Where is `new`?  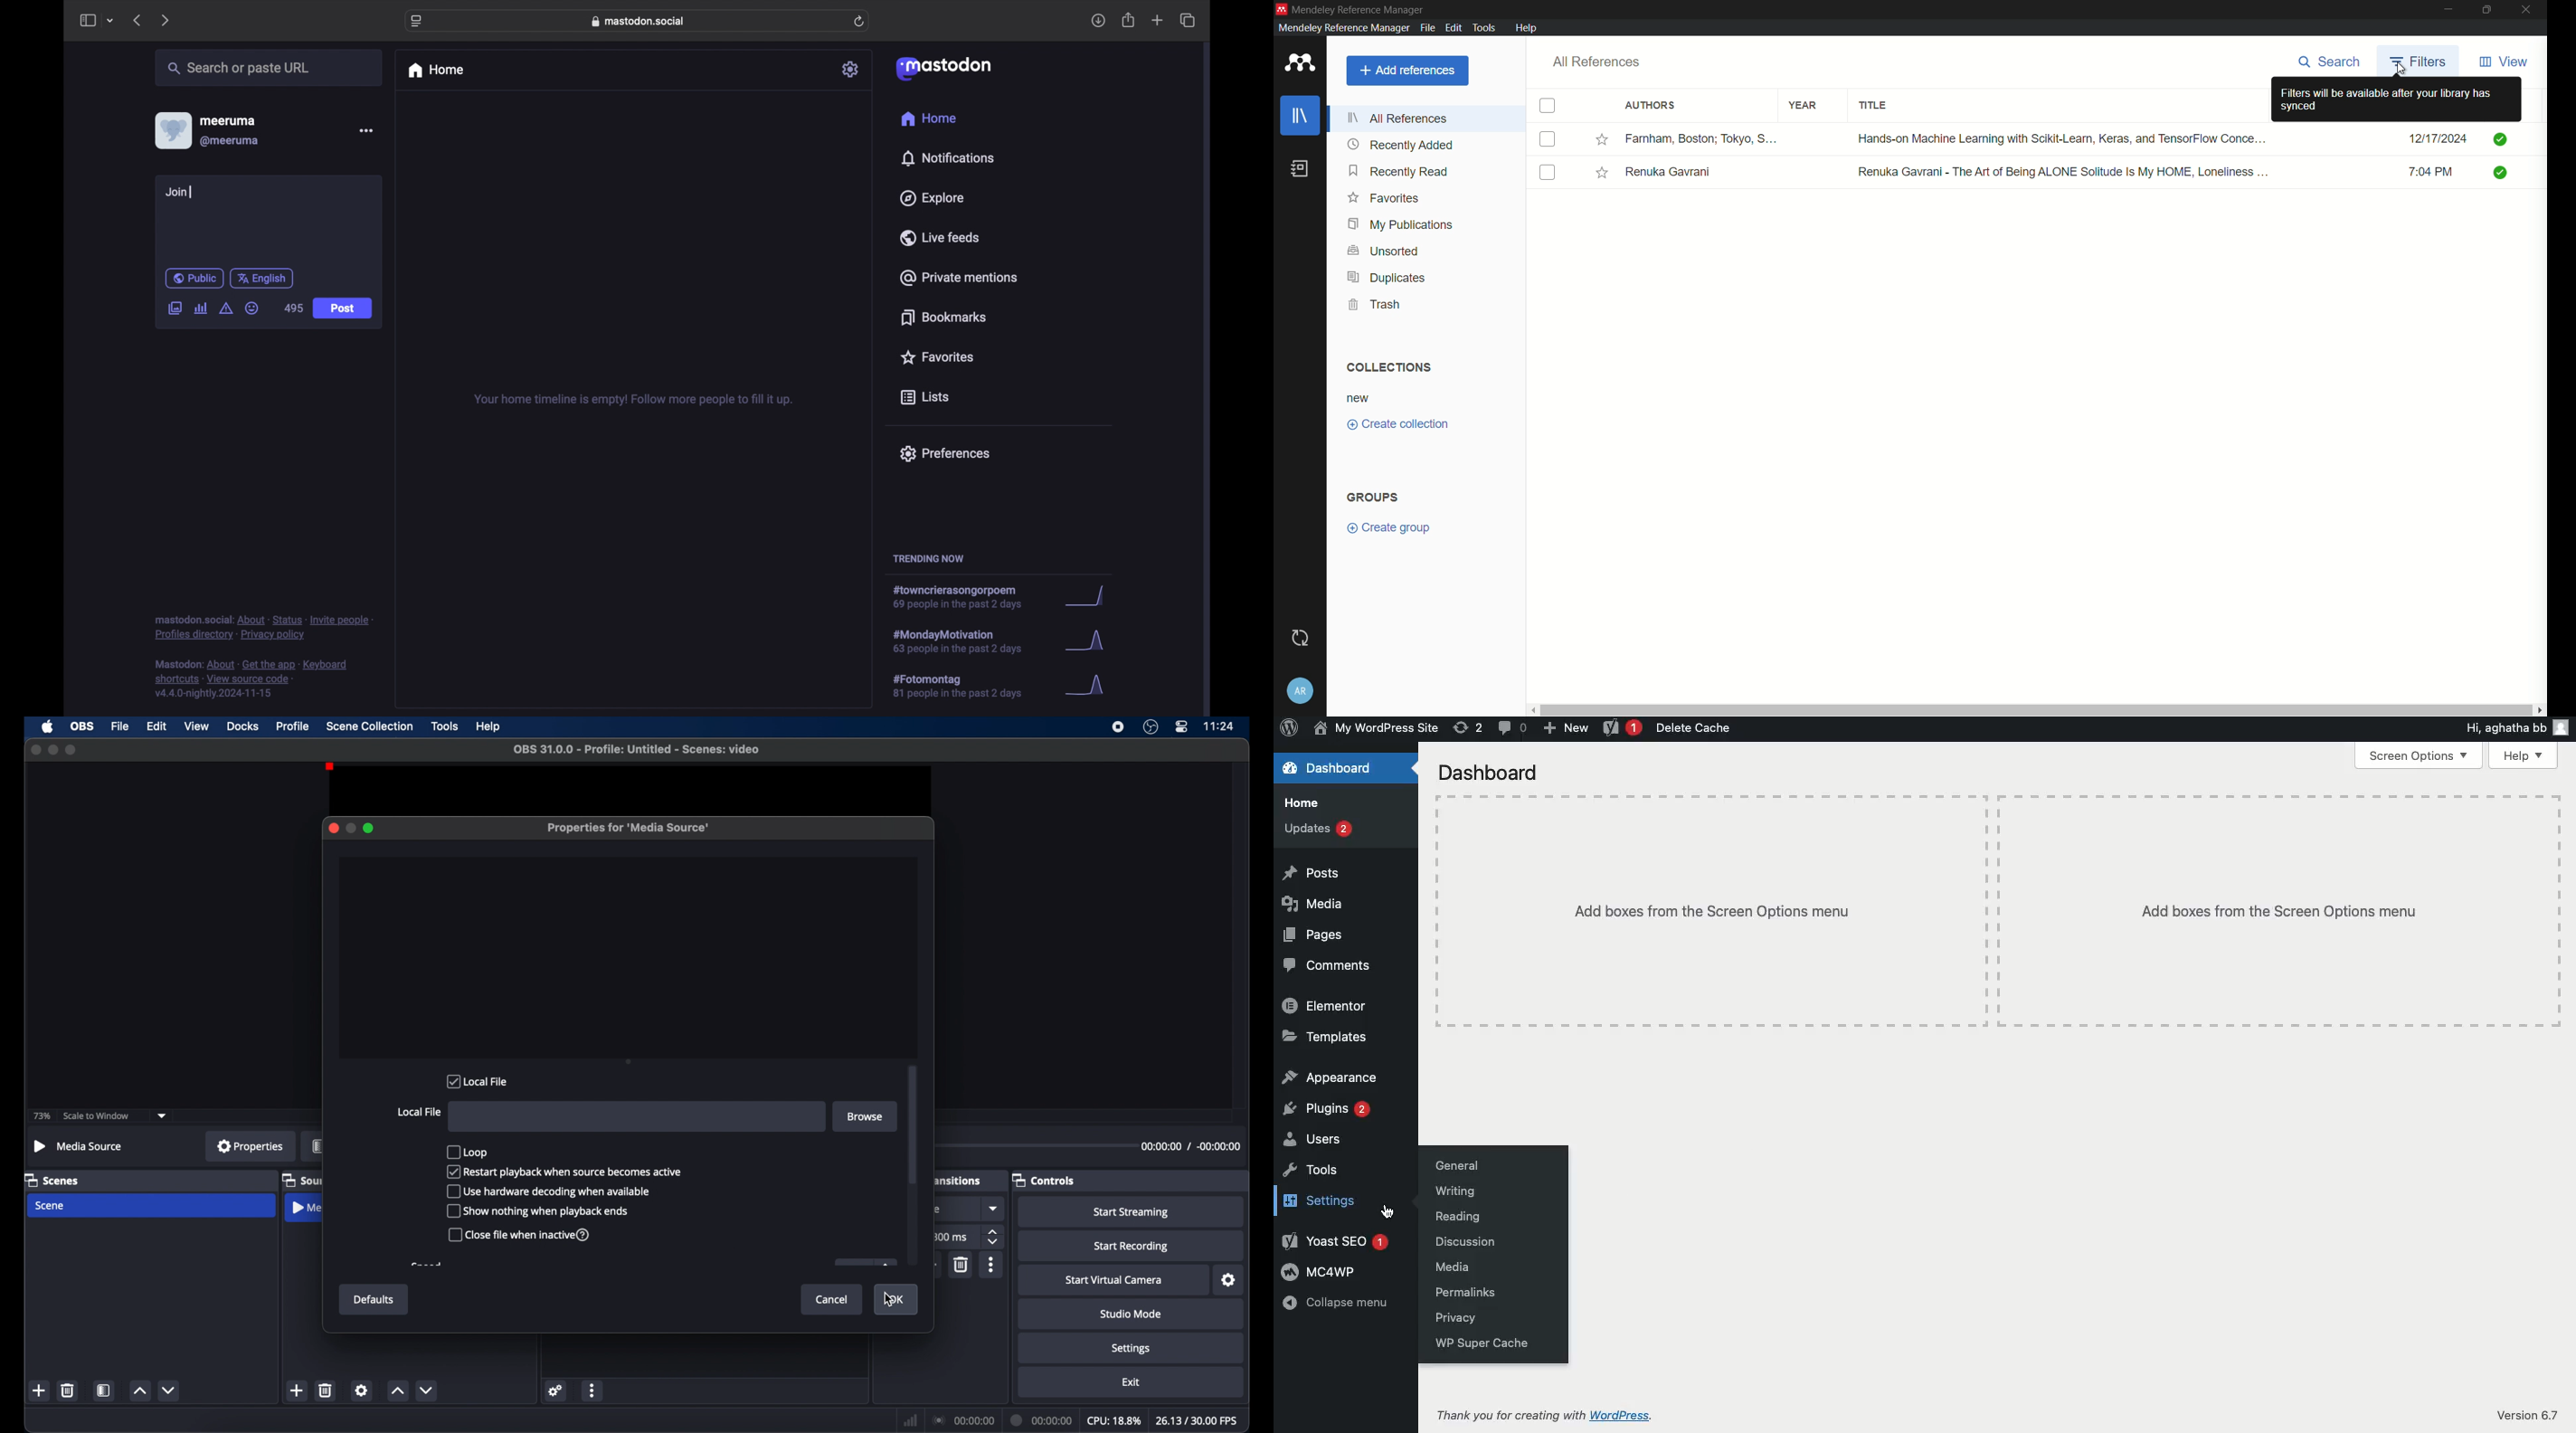
new is located at coordinates (1358, 399).